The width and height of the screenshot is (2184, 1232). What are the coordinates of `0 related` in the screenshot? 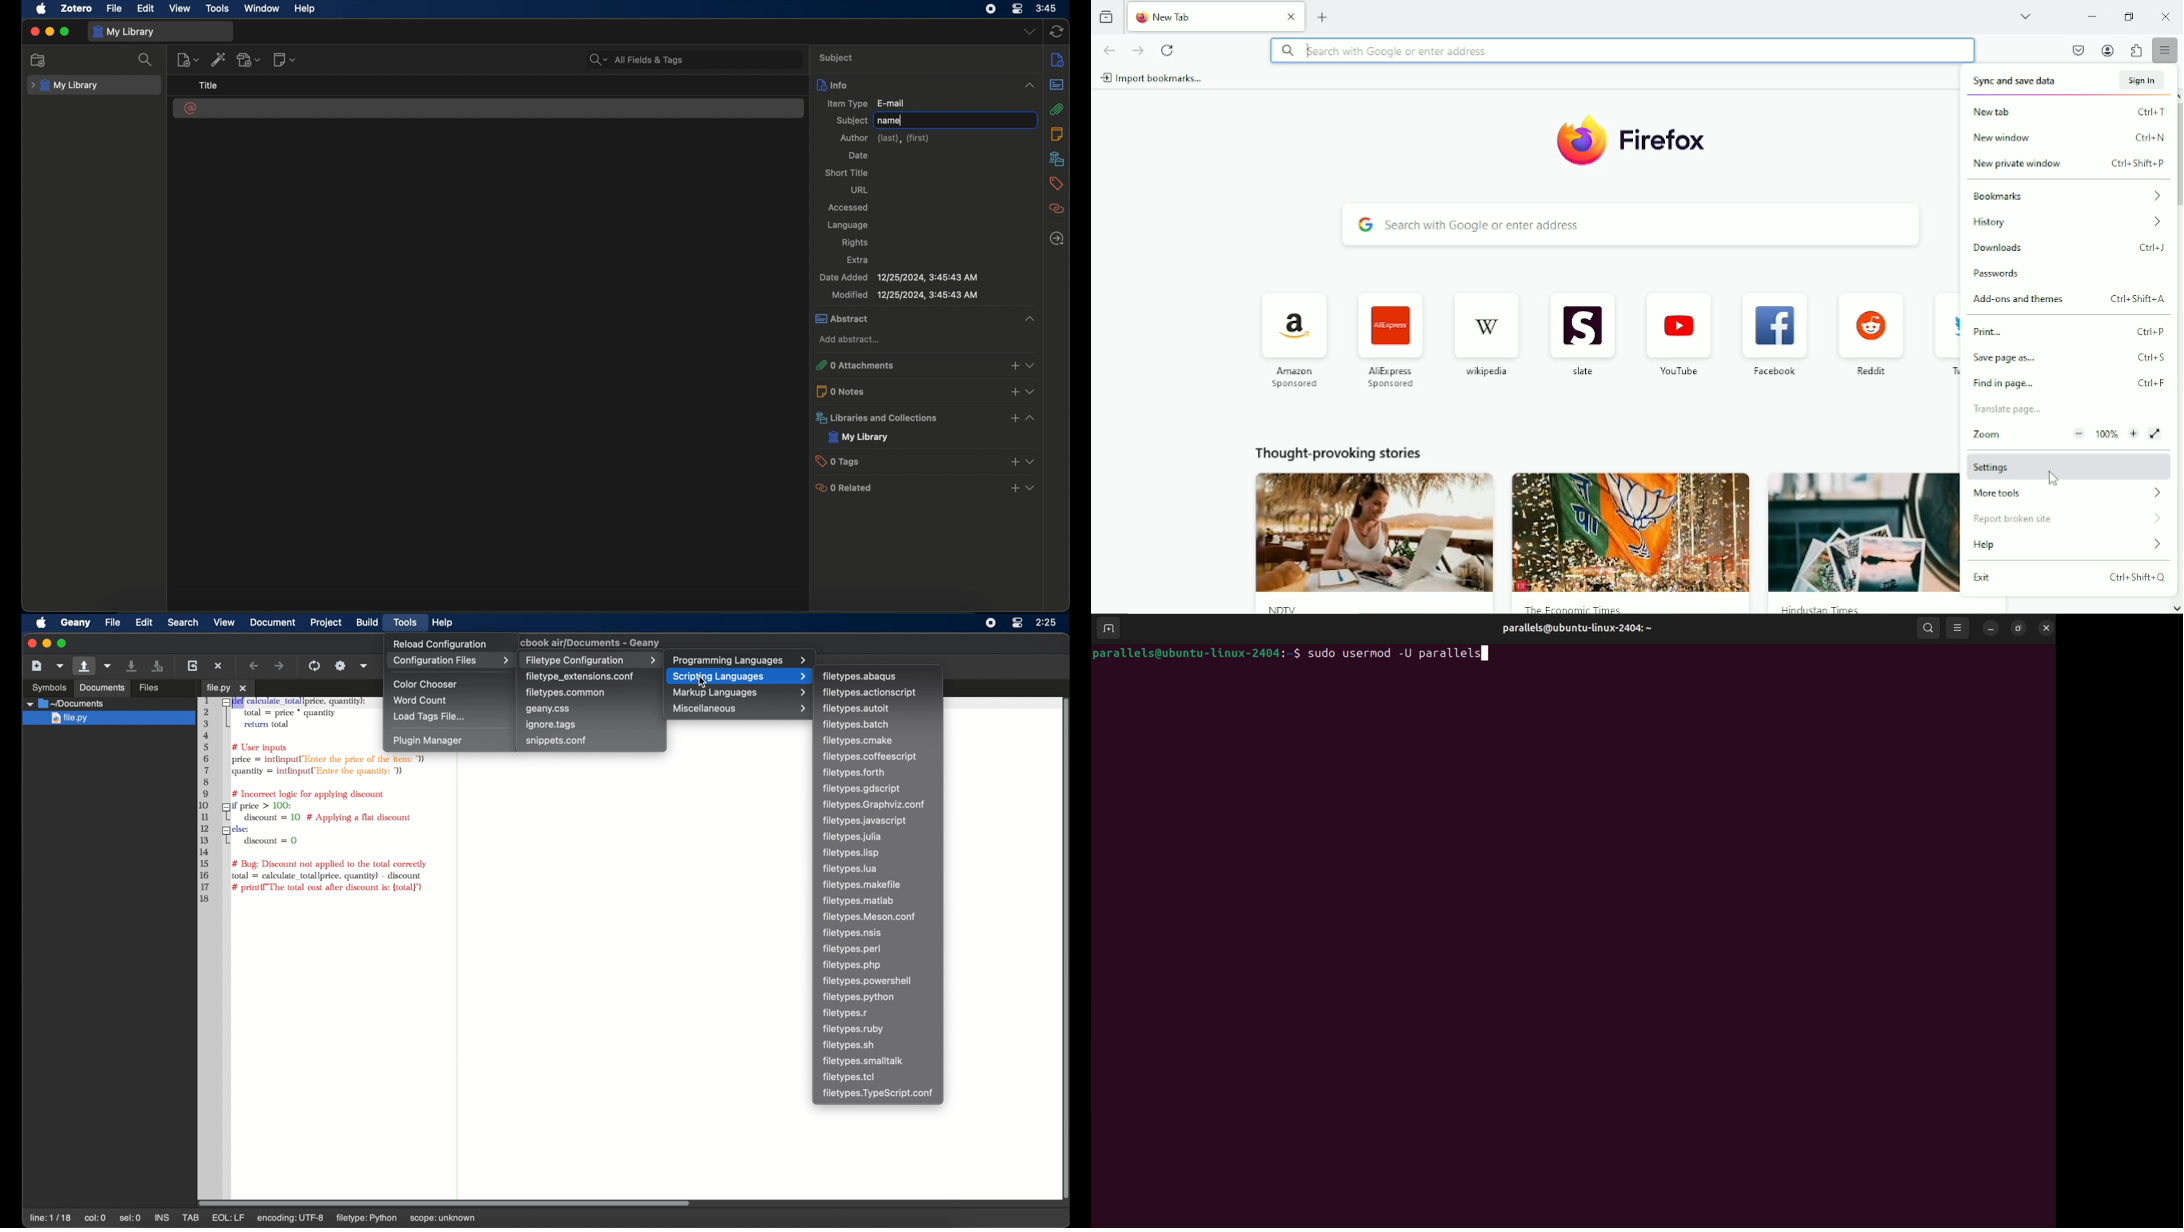 It's located at (927, 487).